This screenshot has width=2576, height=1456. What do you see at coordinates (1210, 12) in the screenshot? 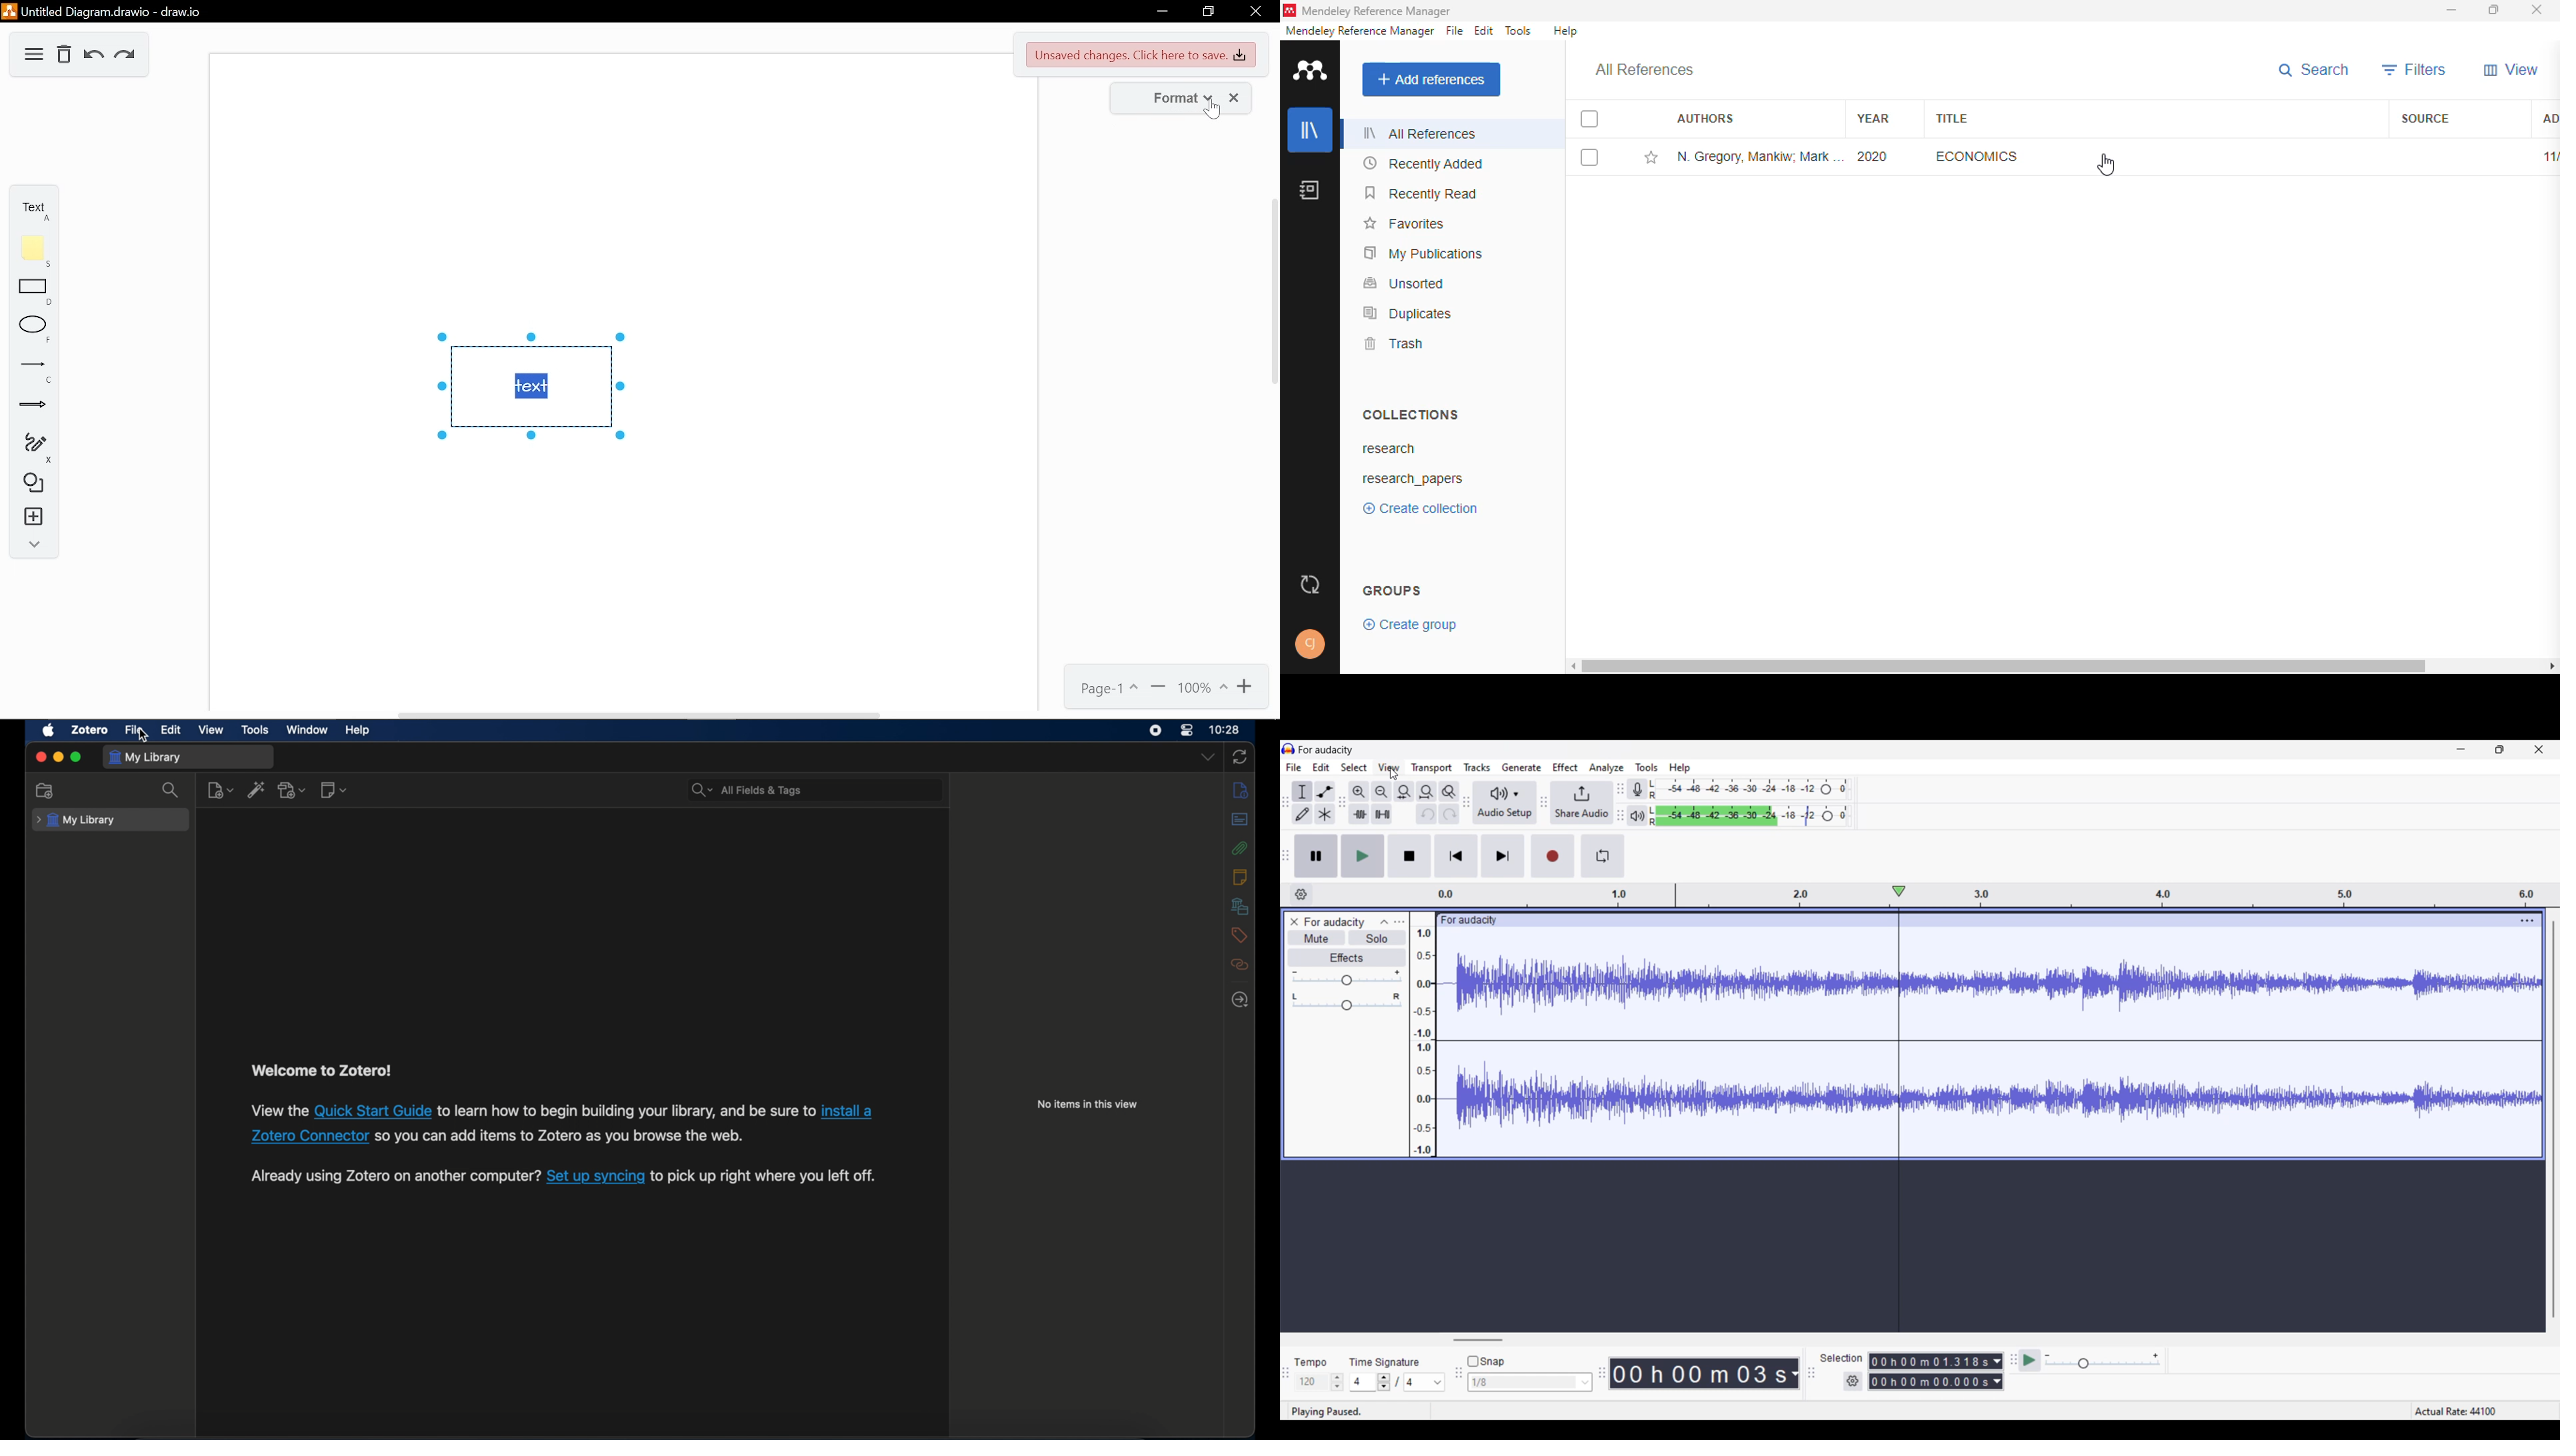
I see `restore down` at bounding box center [1210, 12].